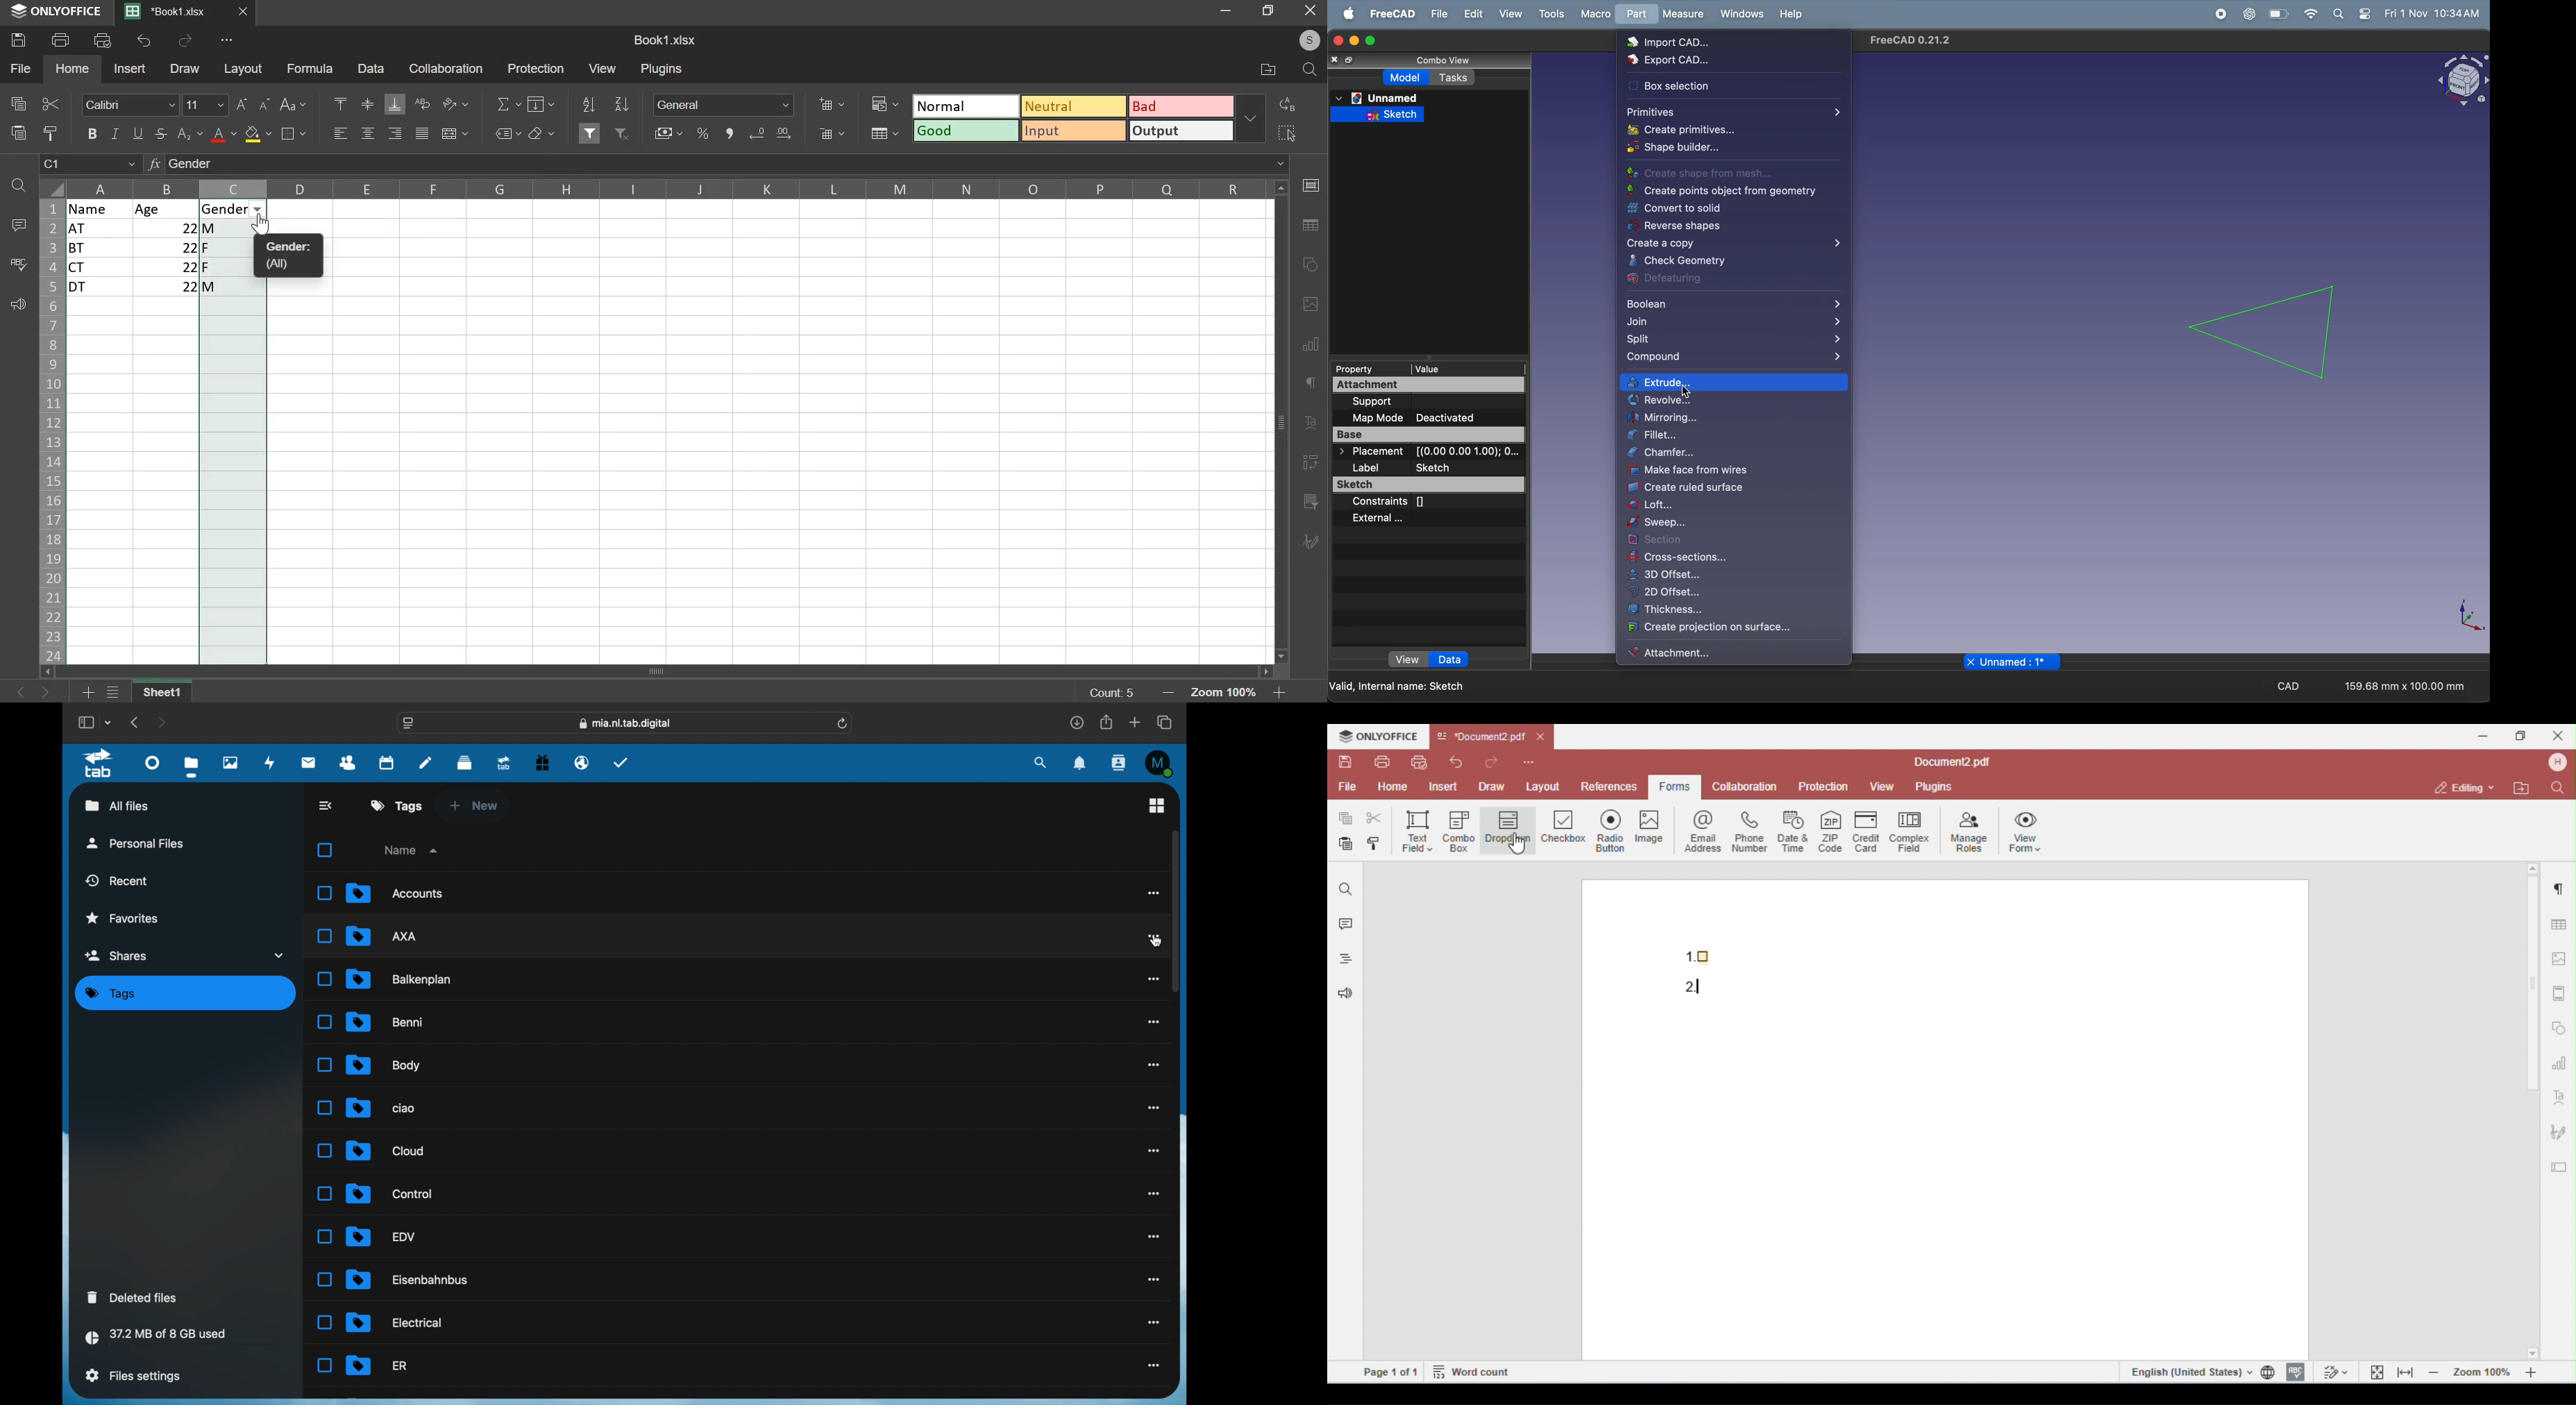  I want to click on accounting style, so click(670, 133).